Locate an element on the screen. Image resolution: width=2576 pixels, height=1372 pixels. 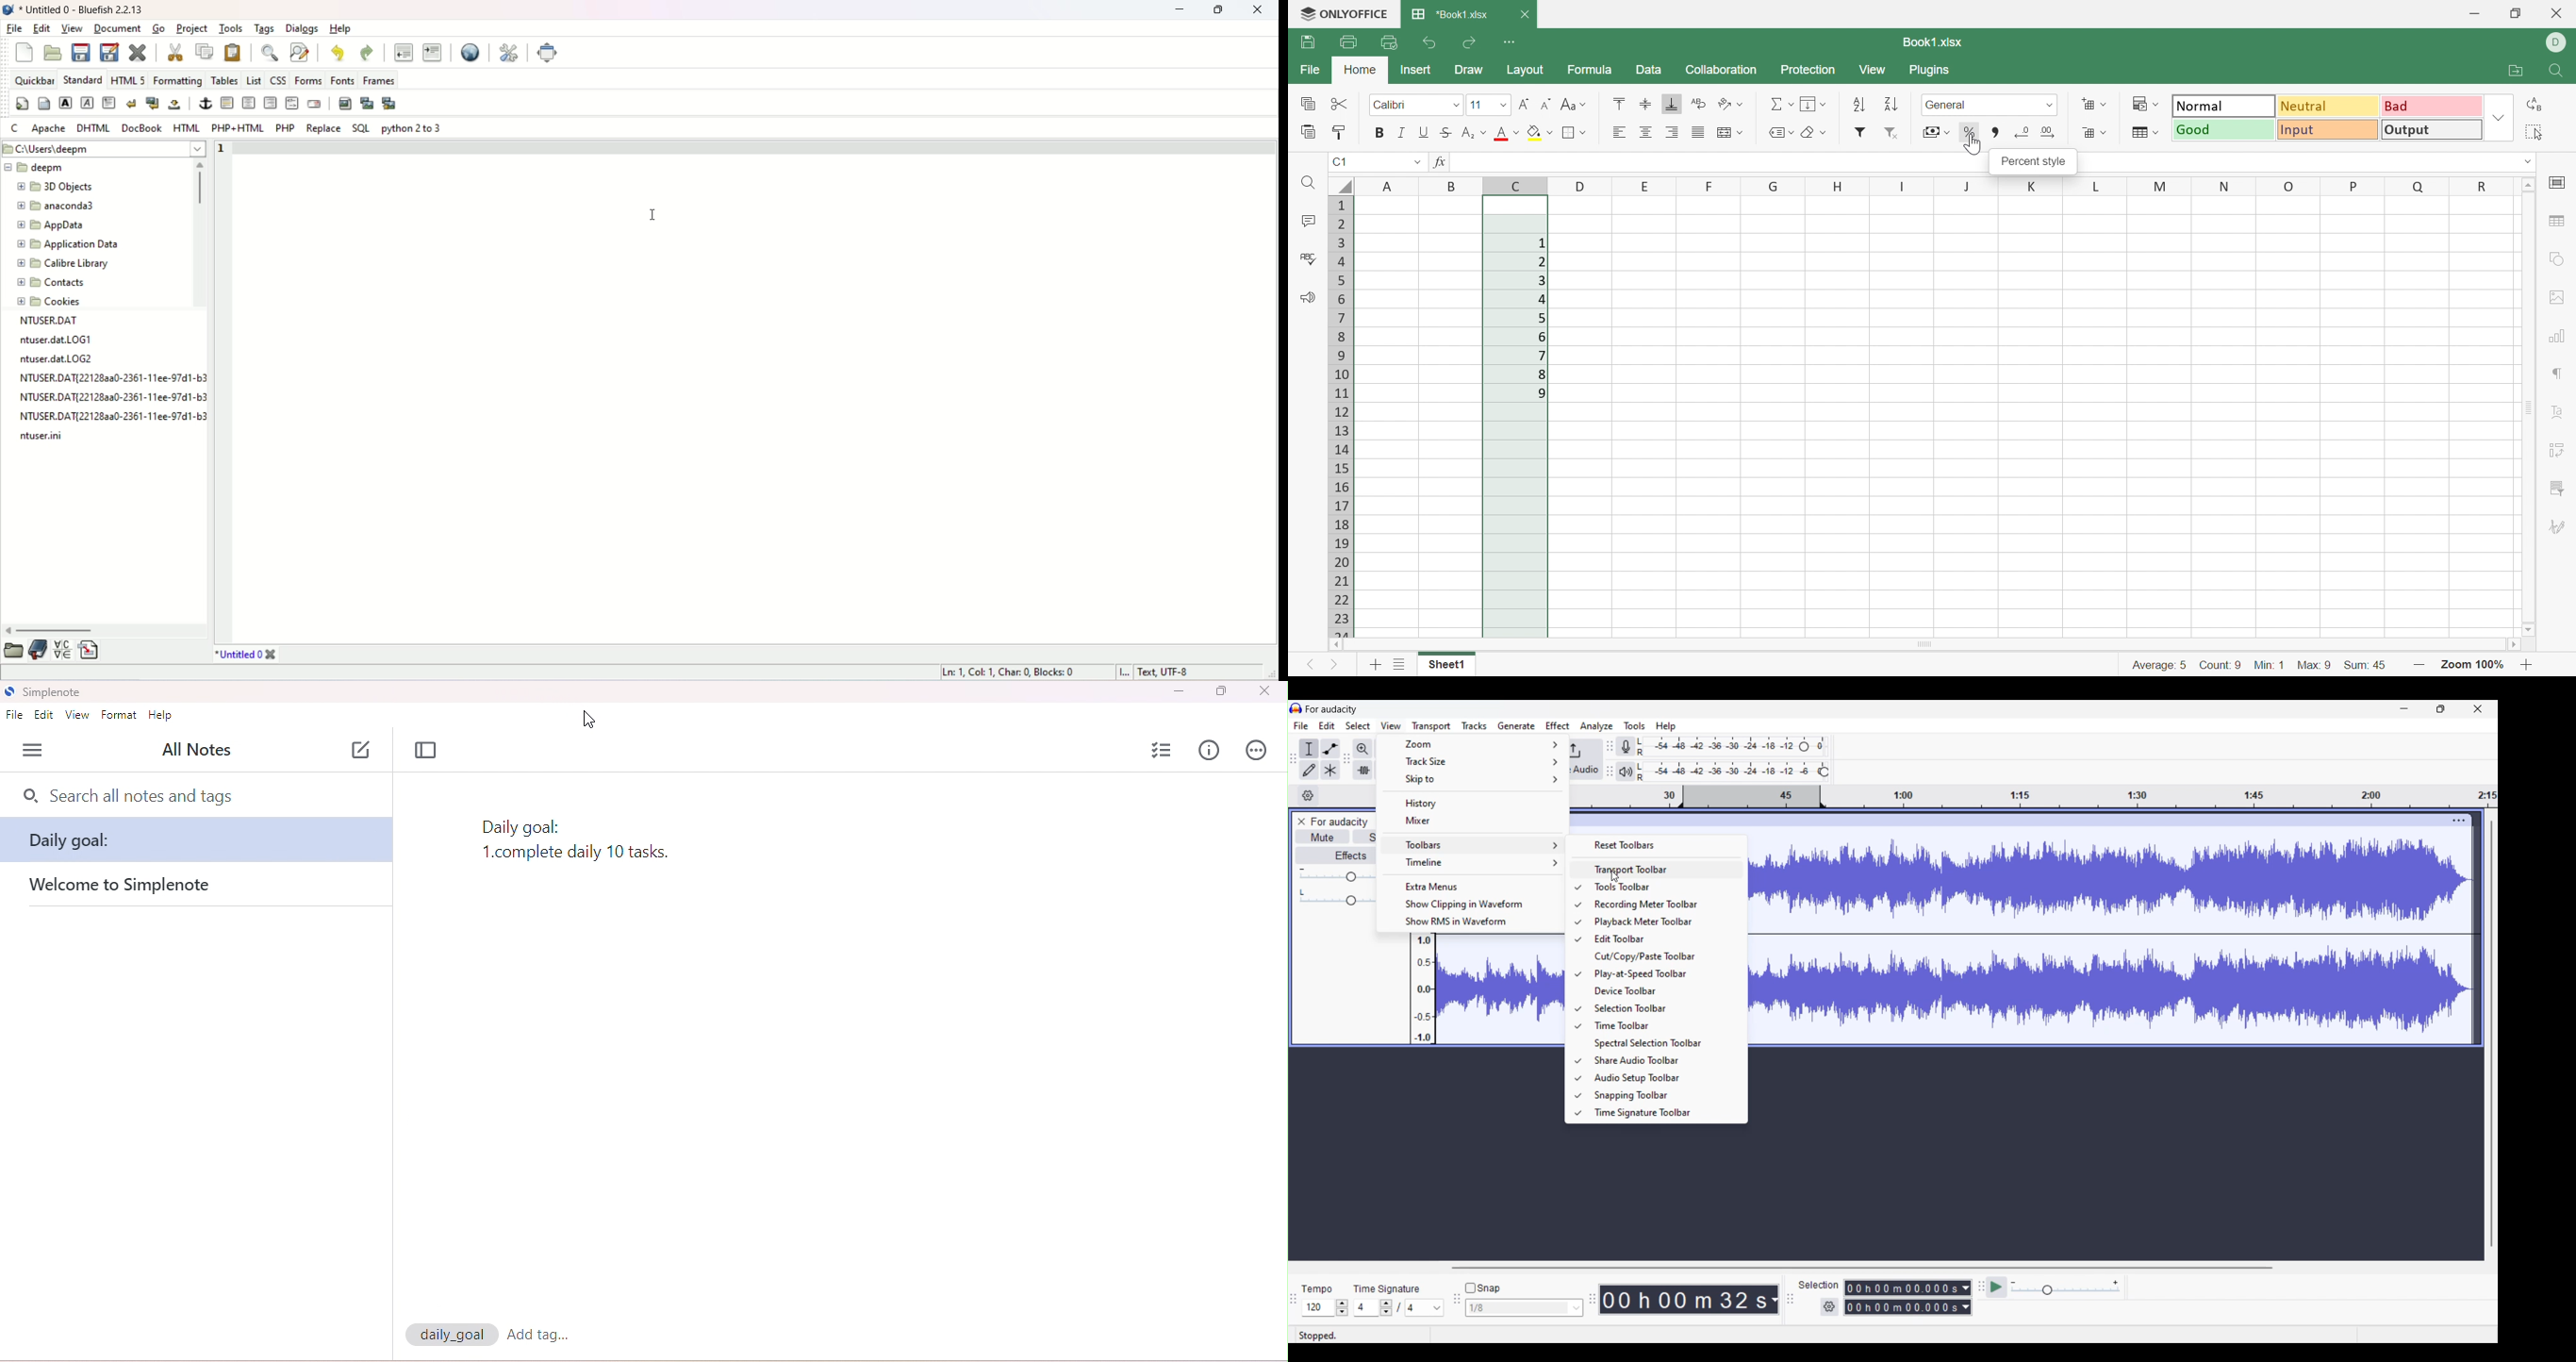
Zoom in is located at coordinates (2420, 664).